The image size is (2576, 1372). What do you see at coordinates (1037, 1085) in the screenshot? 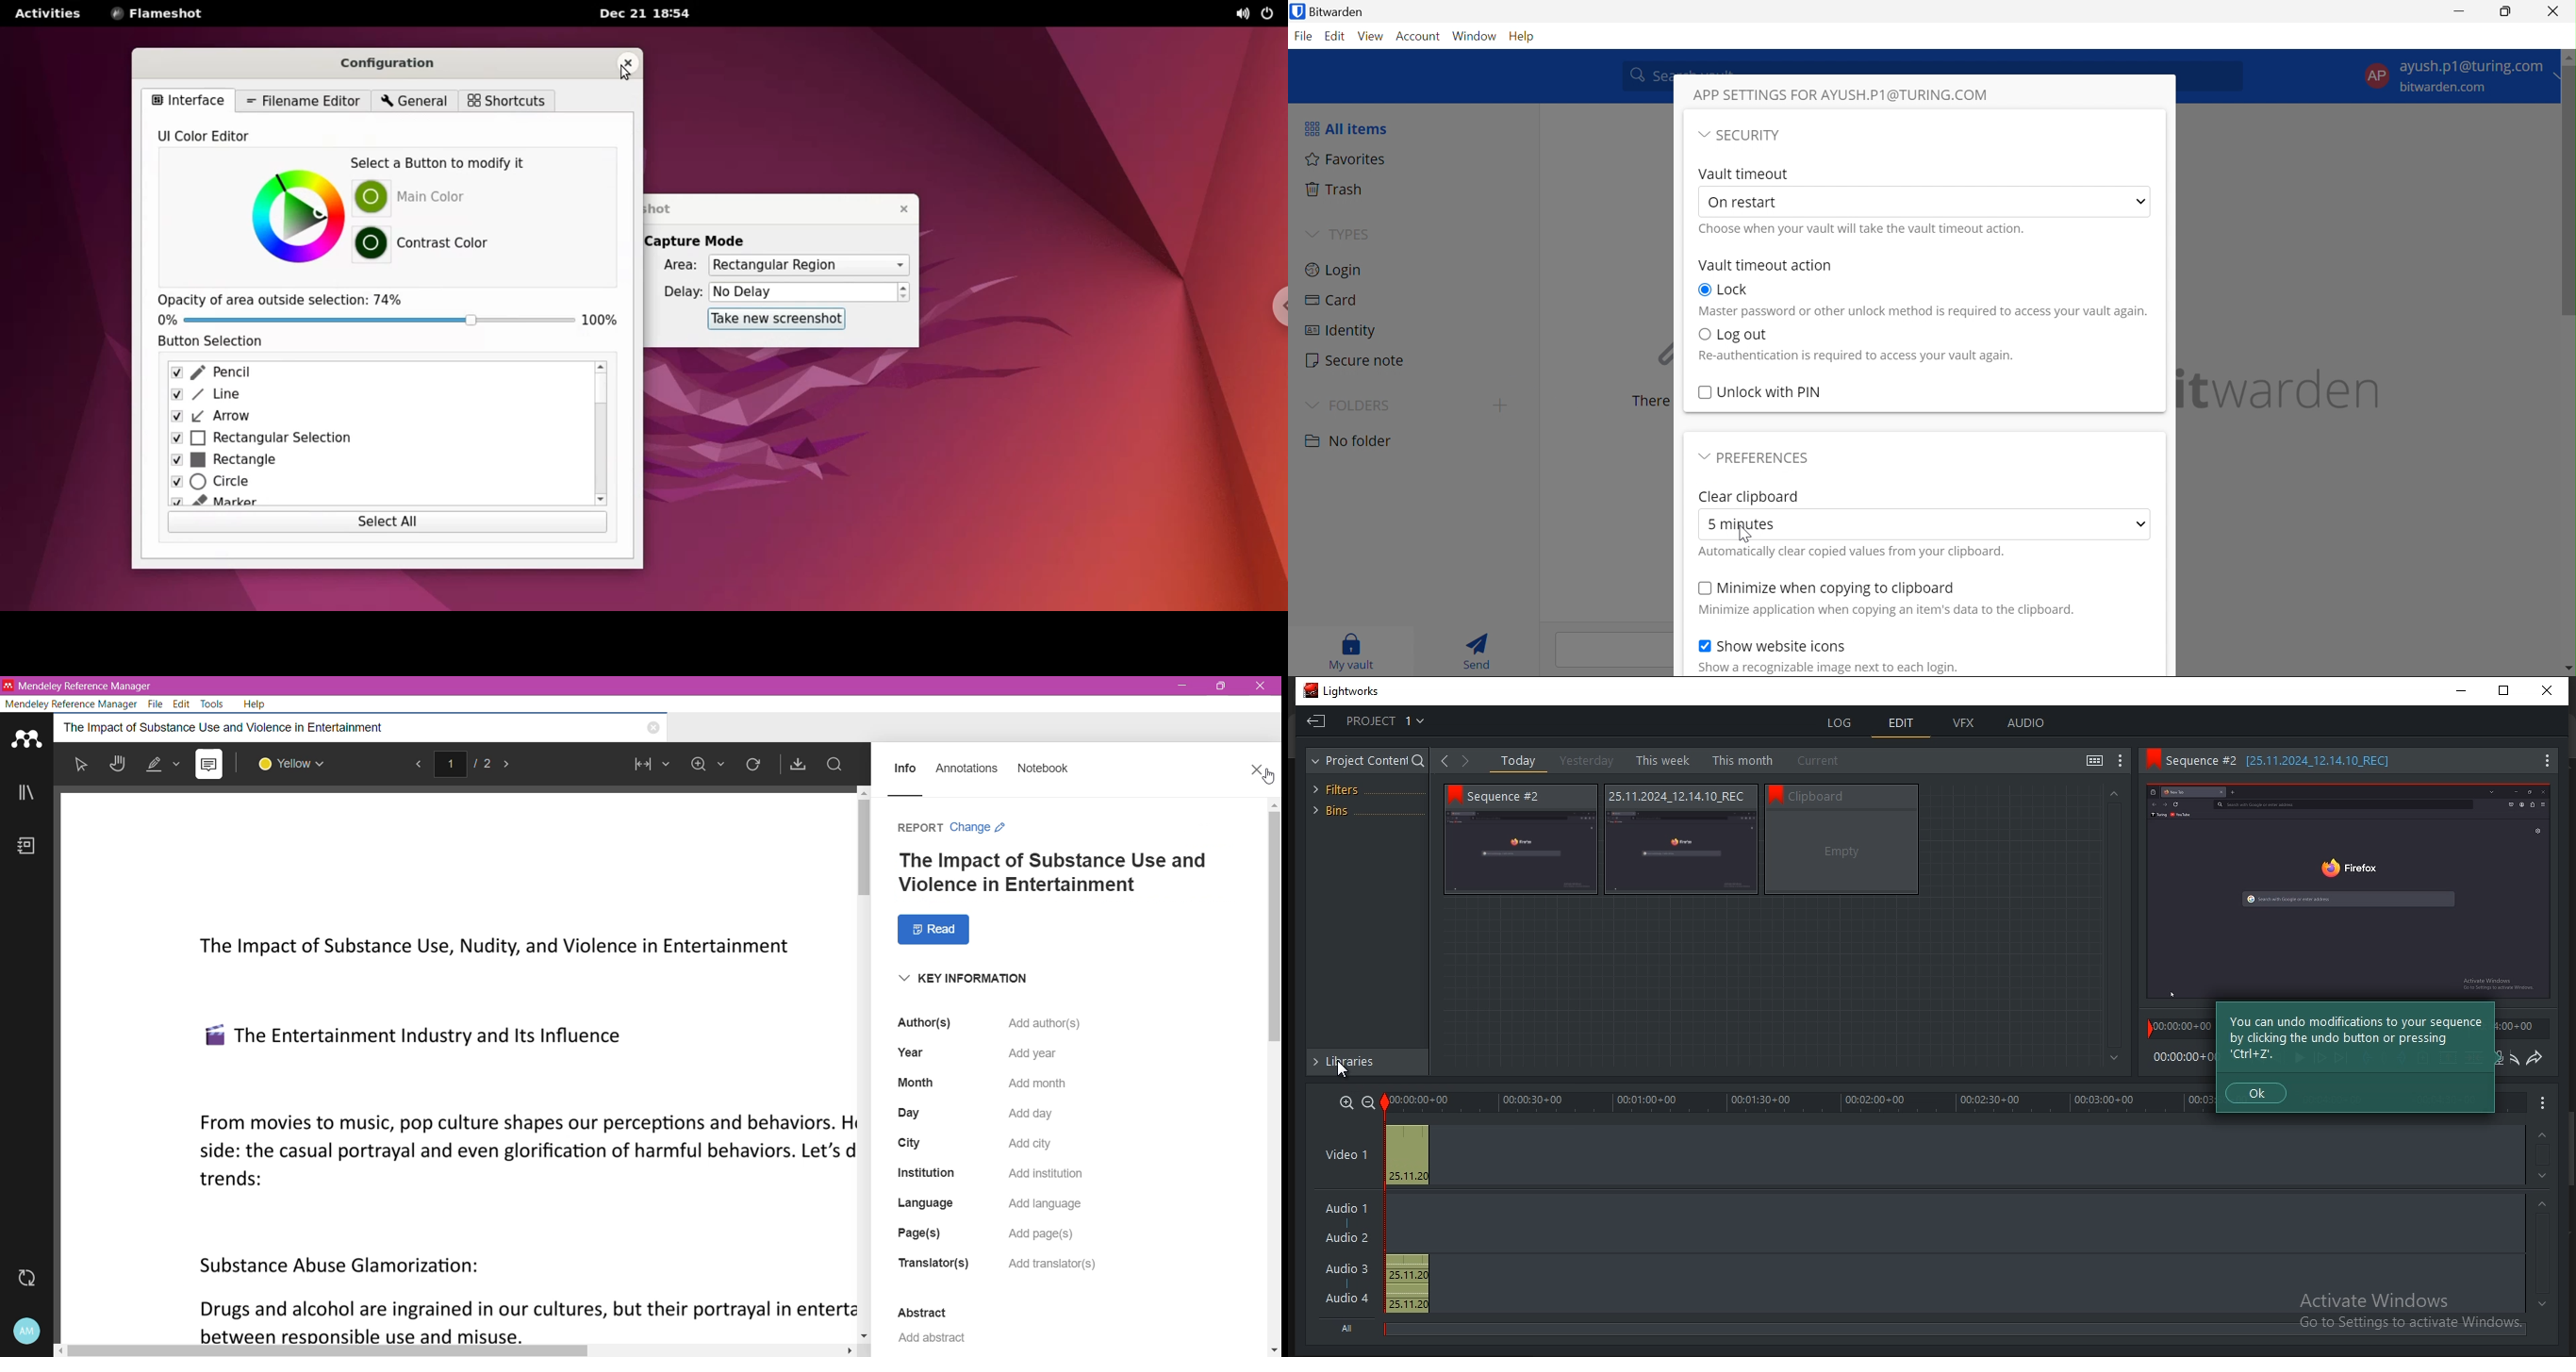
I see `Click to add month` at bounding box center [1037, 1085].